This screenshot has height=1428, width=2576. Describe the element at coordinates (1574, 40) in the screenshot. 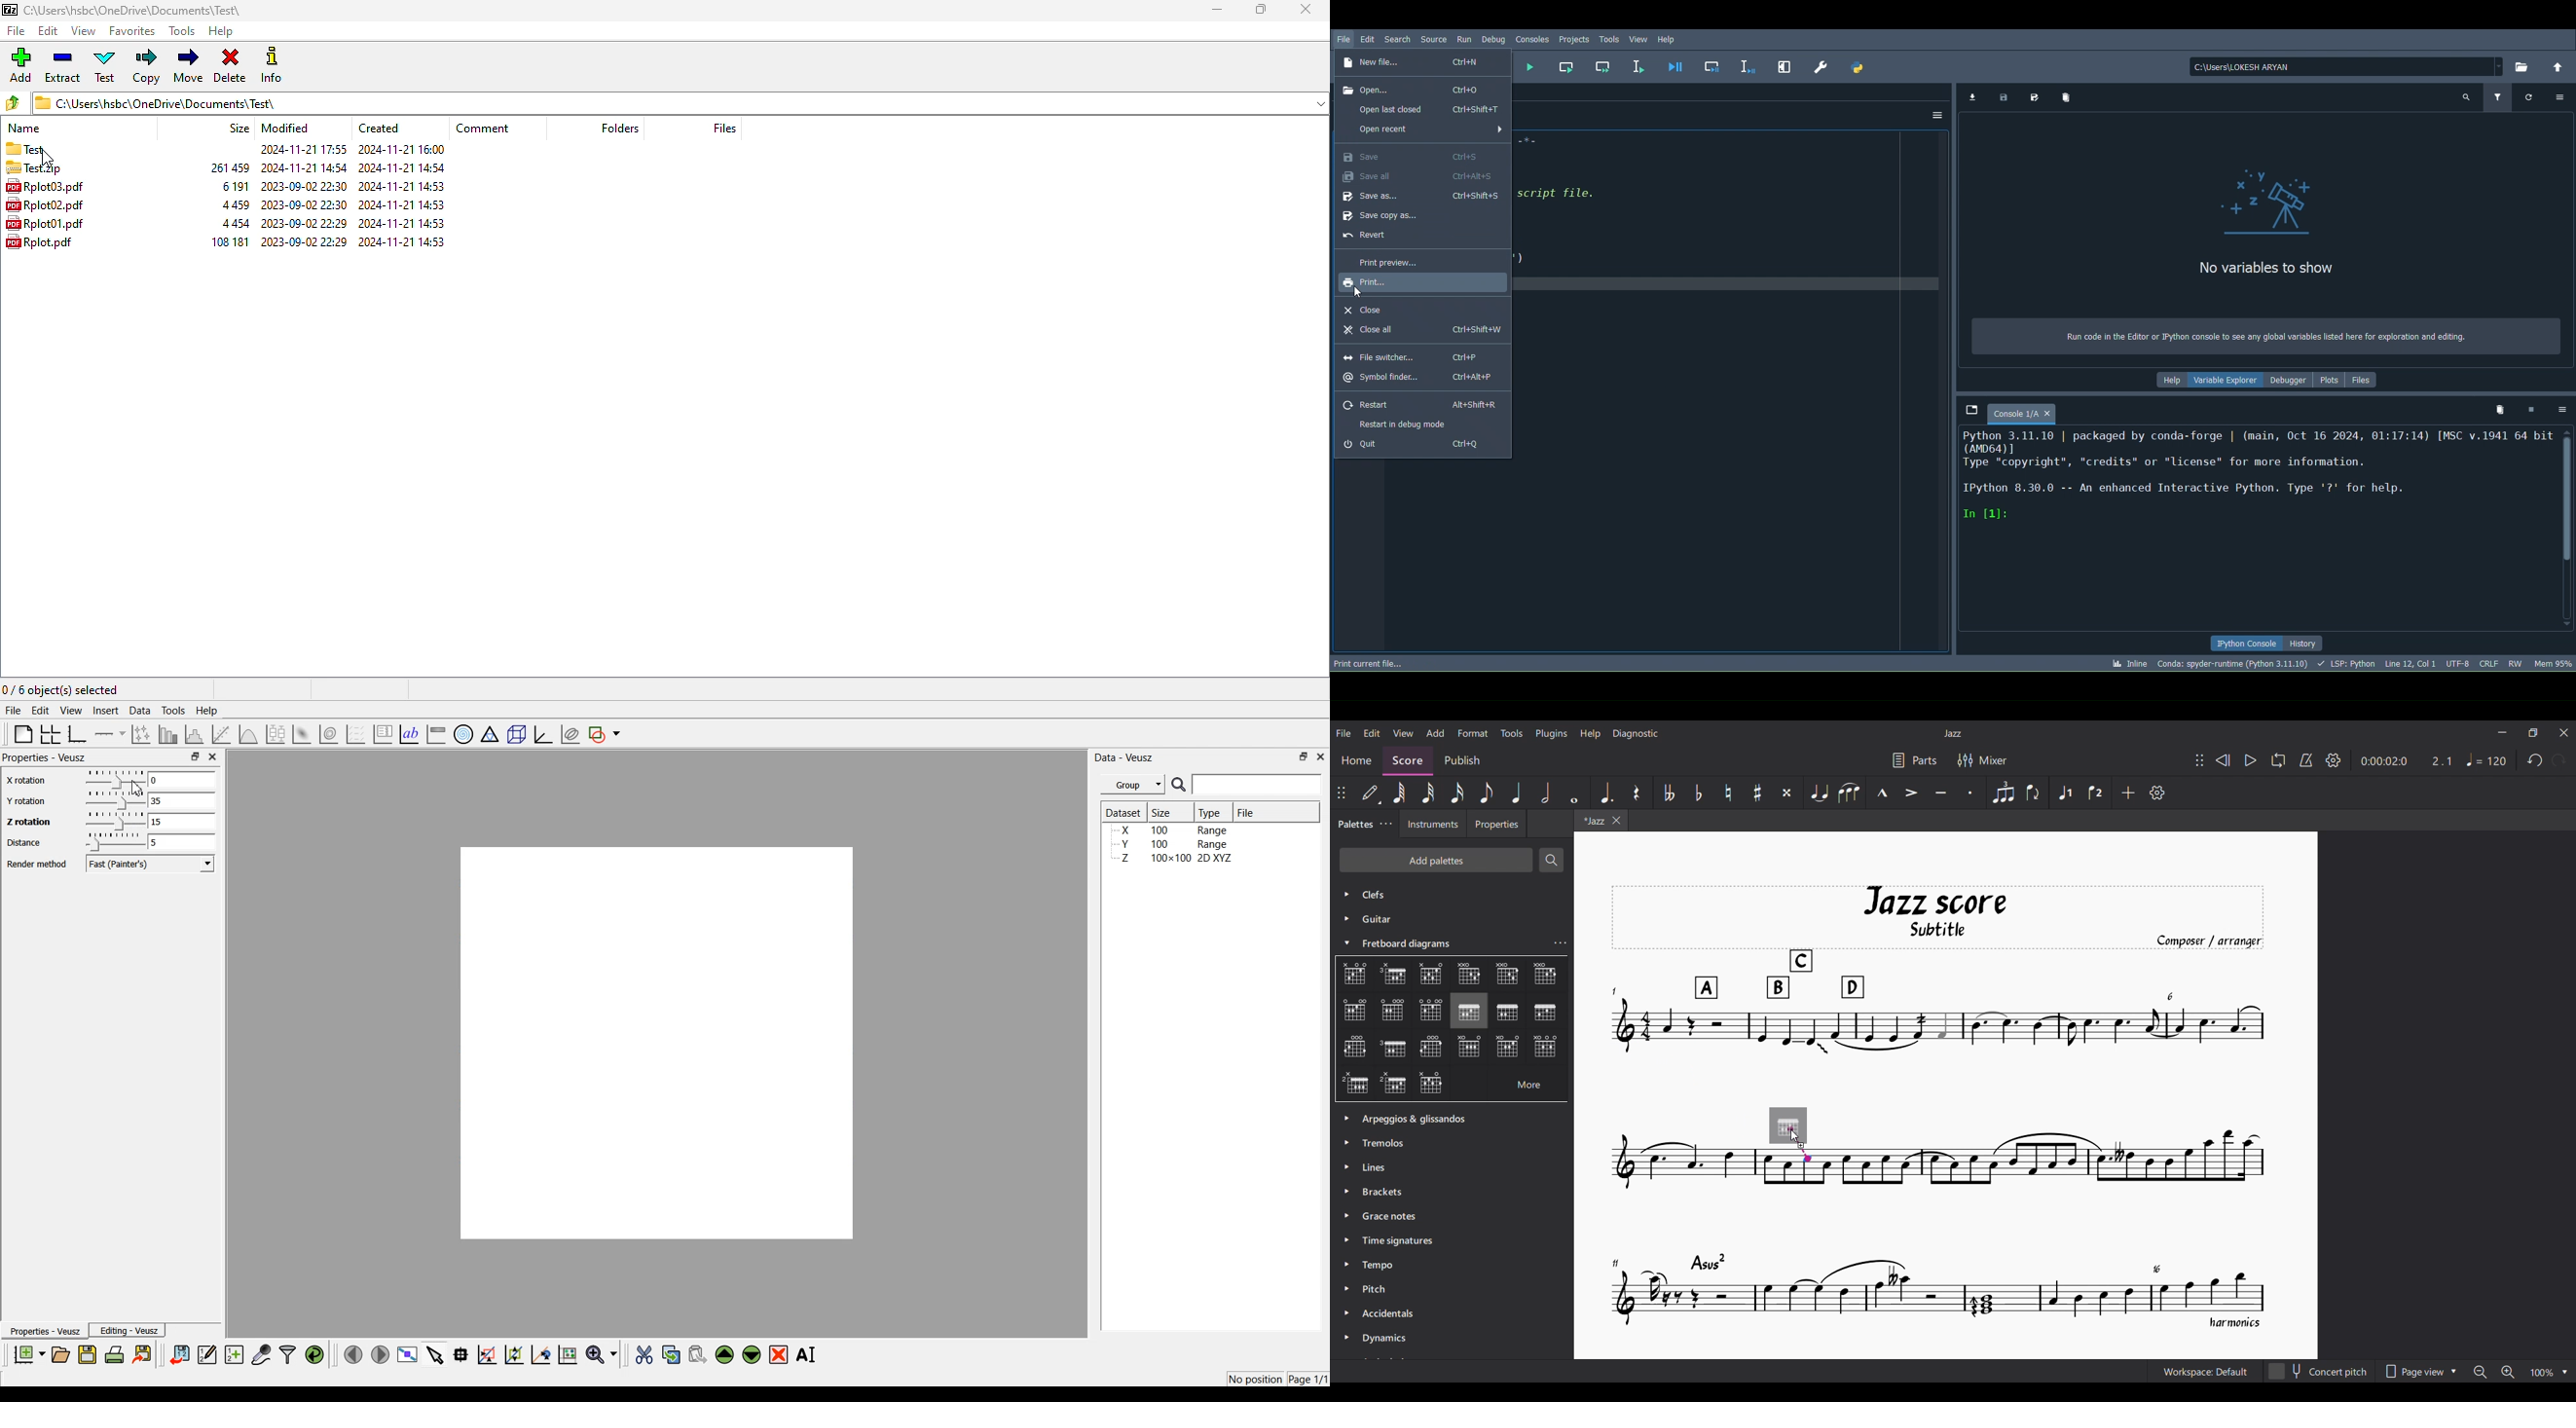

I see `Projects` at that location.